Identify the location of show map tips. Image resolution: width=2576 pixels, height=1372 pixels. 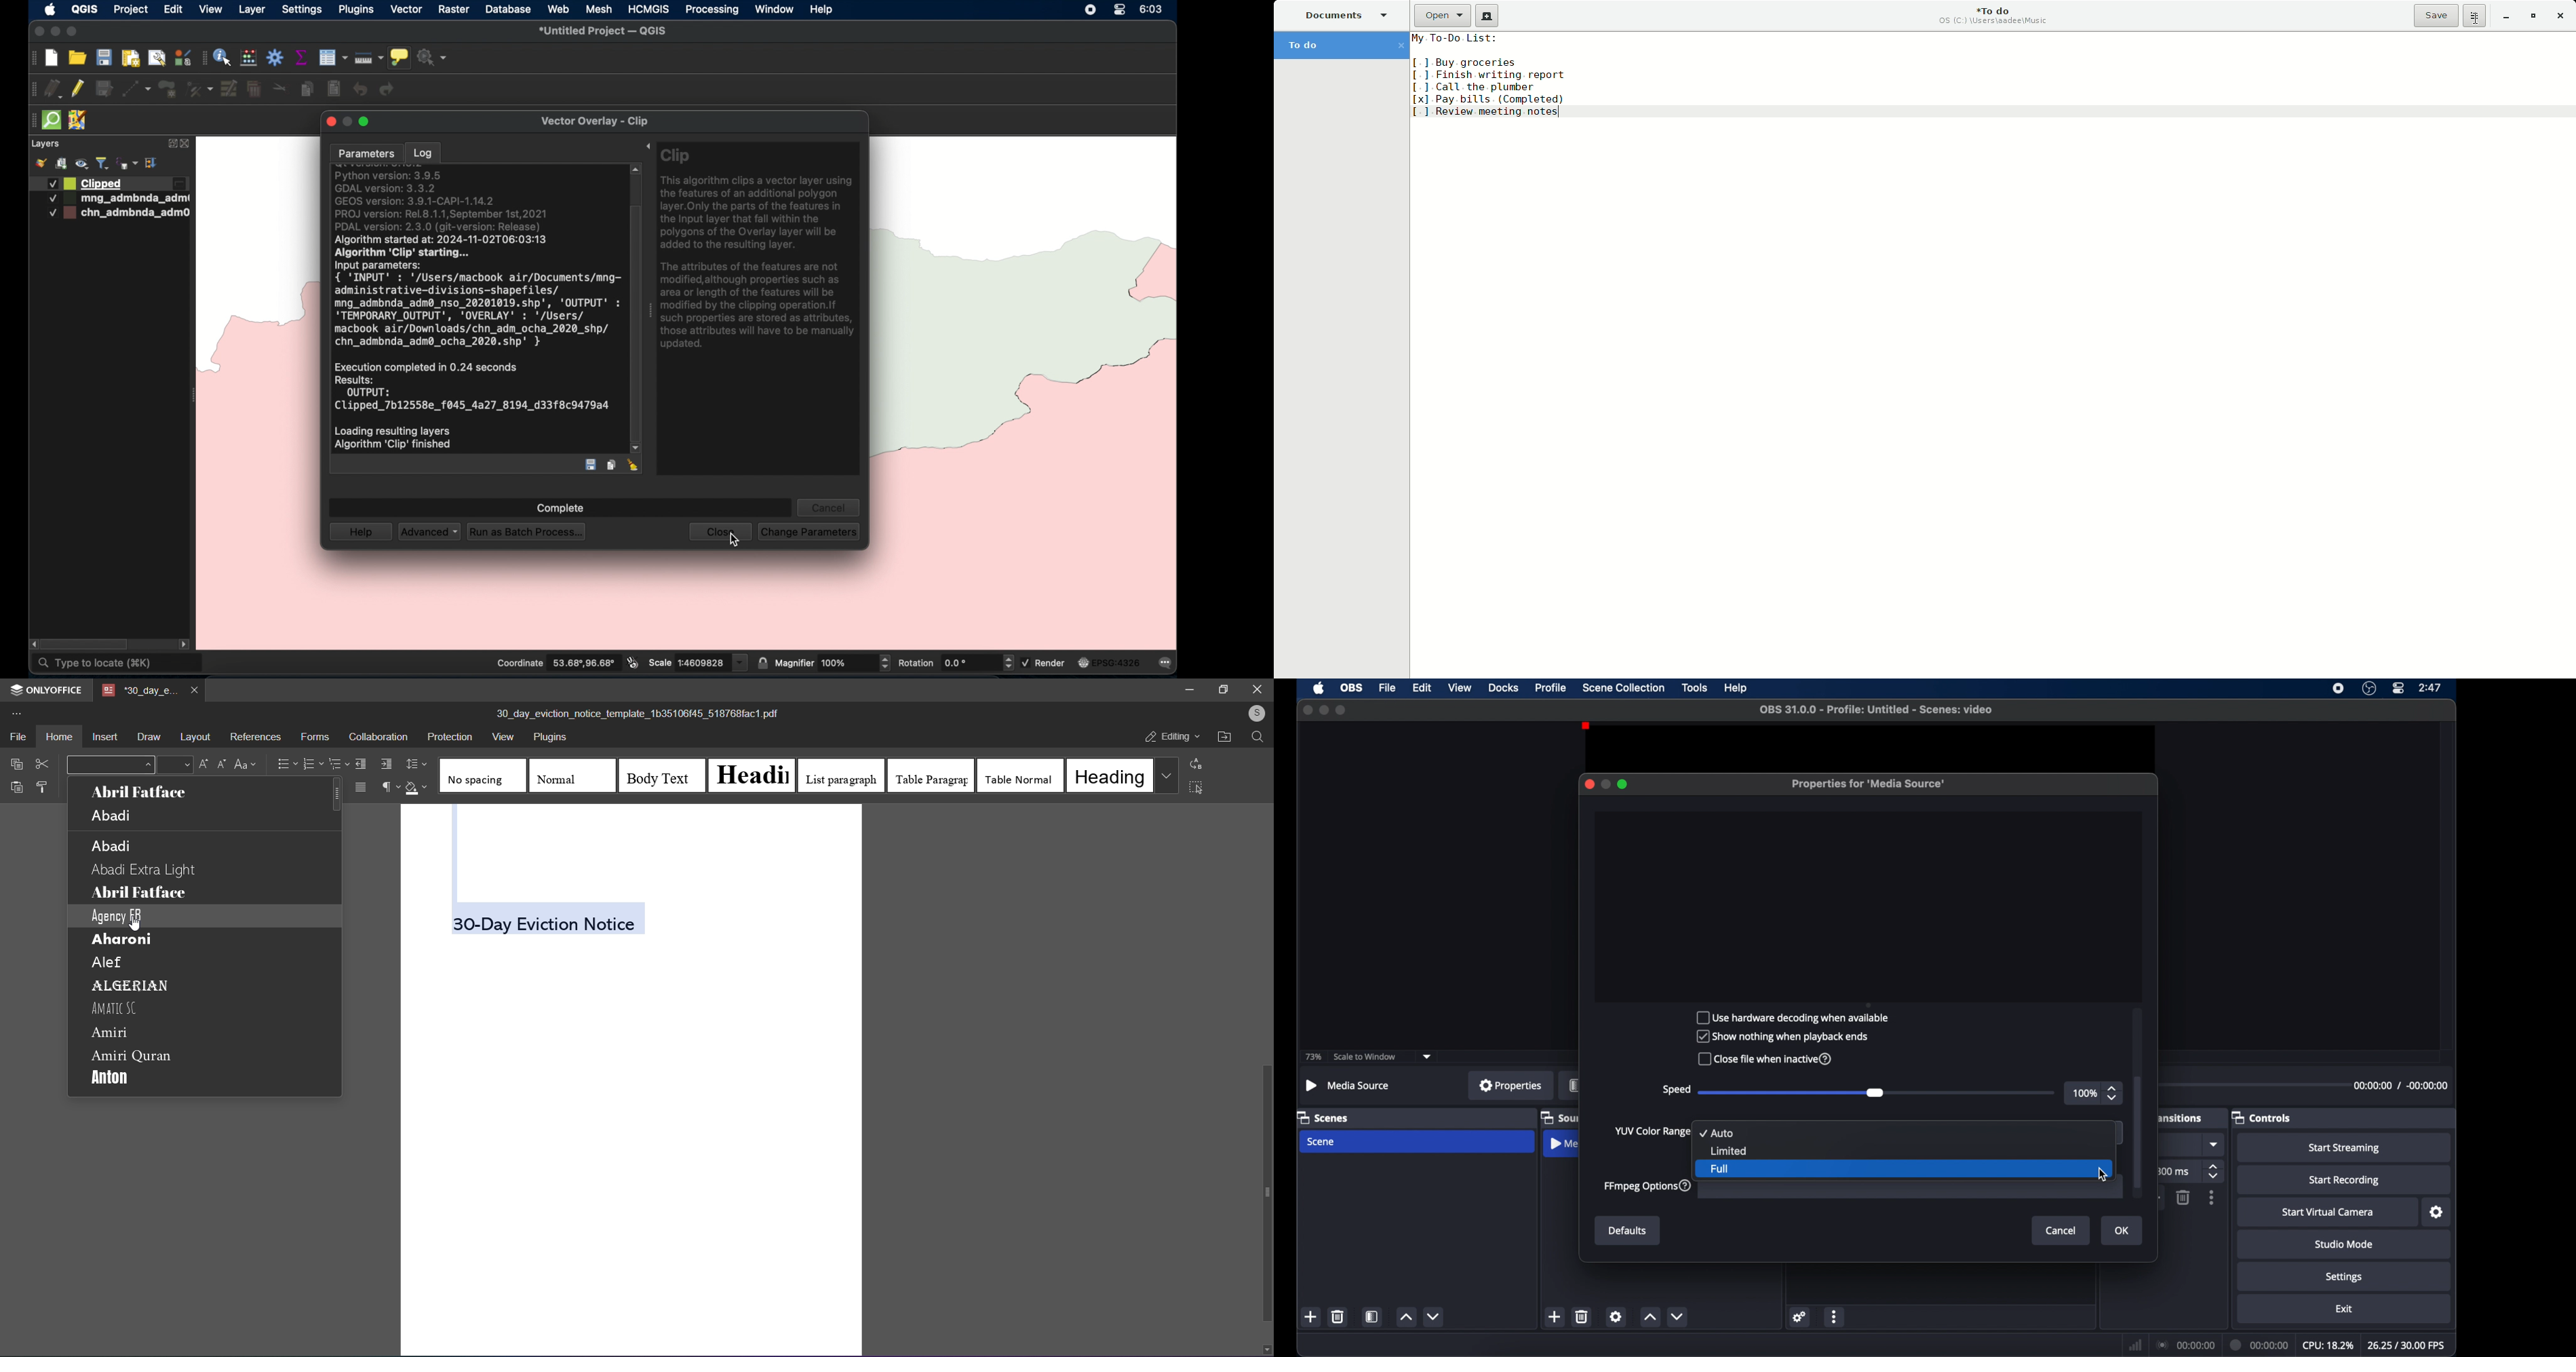
(399, 58).